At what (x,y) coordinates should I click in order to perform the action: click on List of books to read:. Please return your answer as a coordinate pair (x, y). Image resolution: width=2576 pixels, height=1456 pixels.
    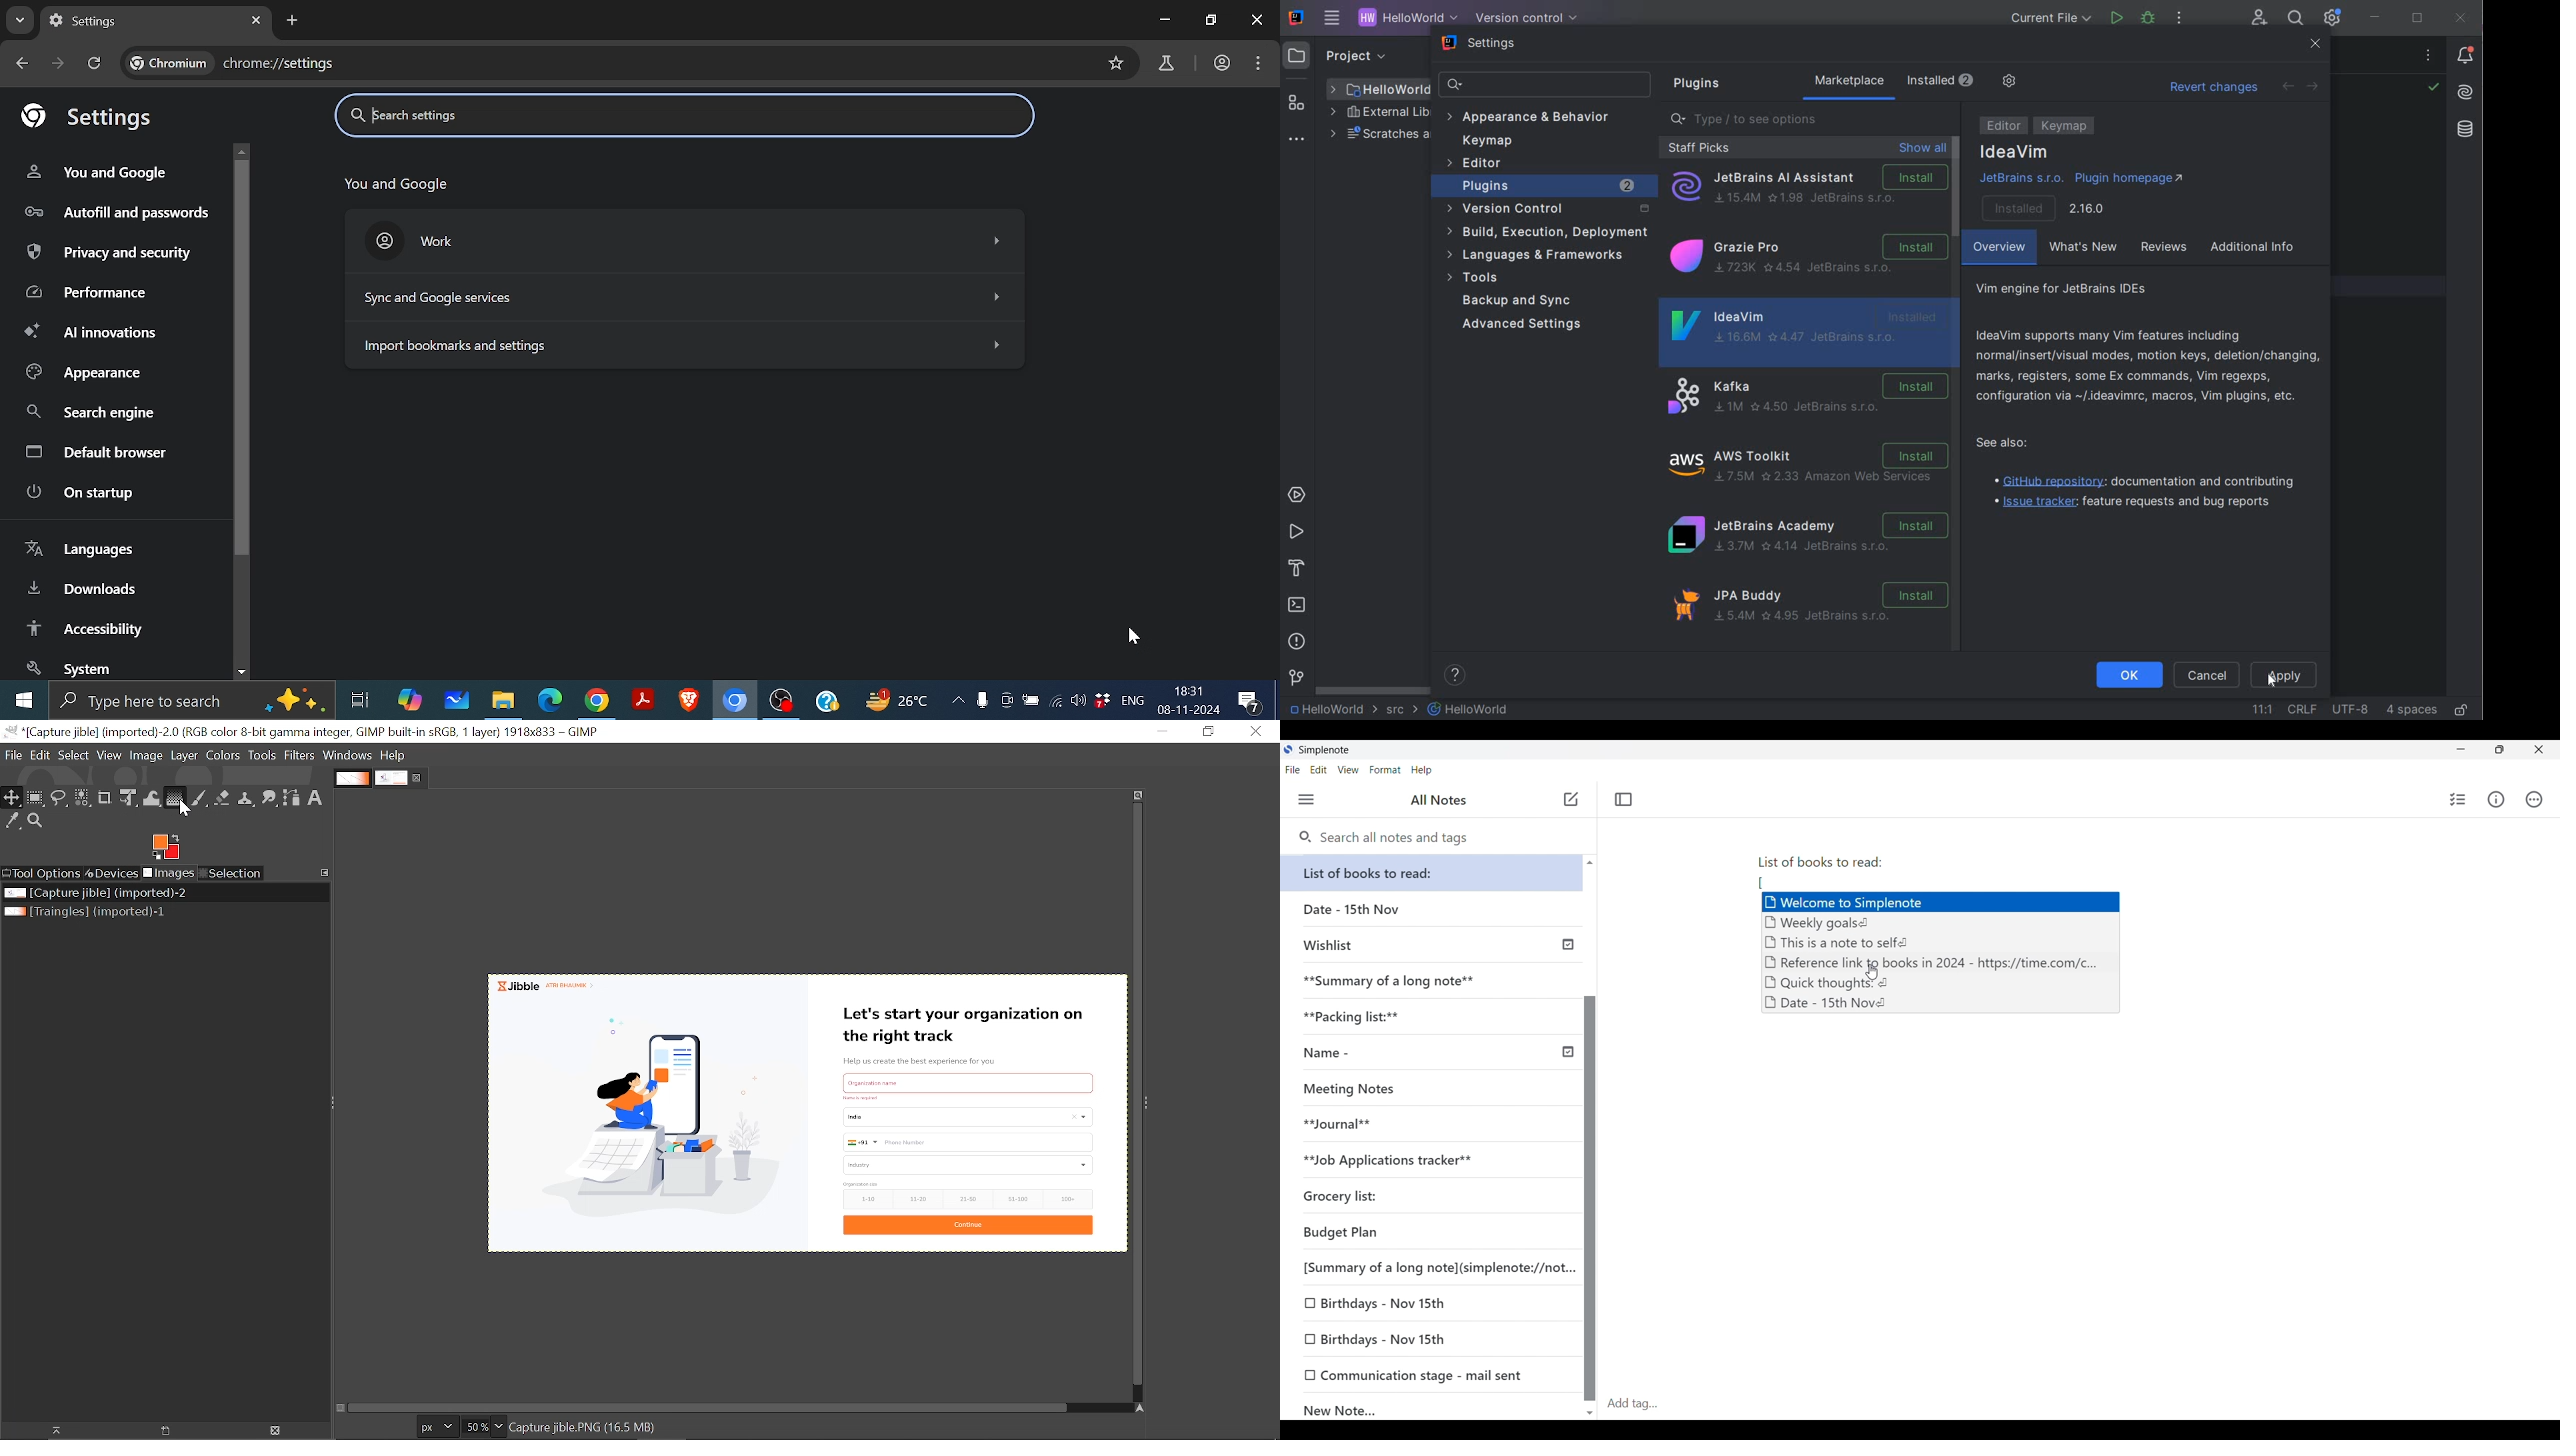
    Looking at the image, I should click on (1435, 873).